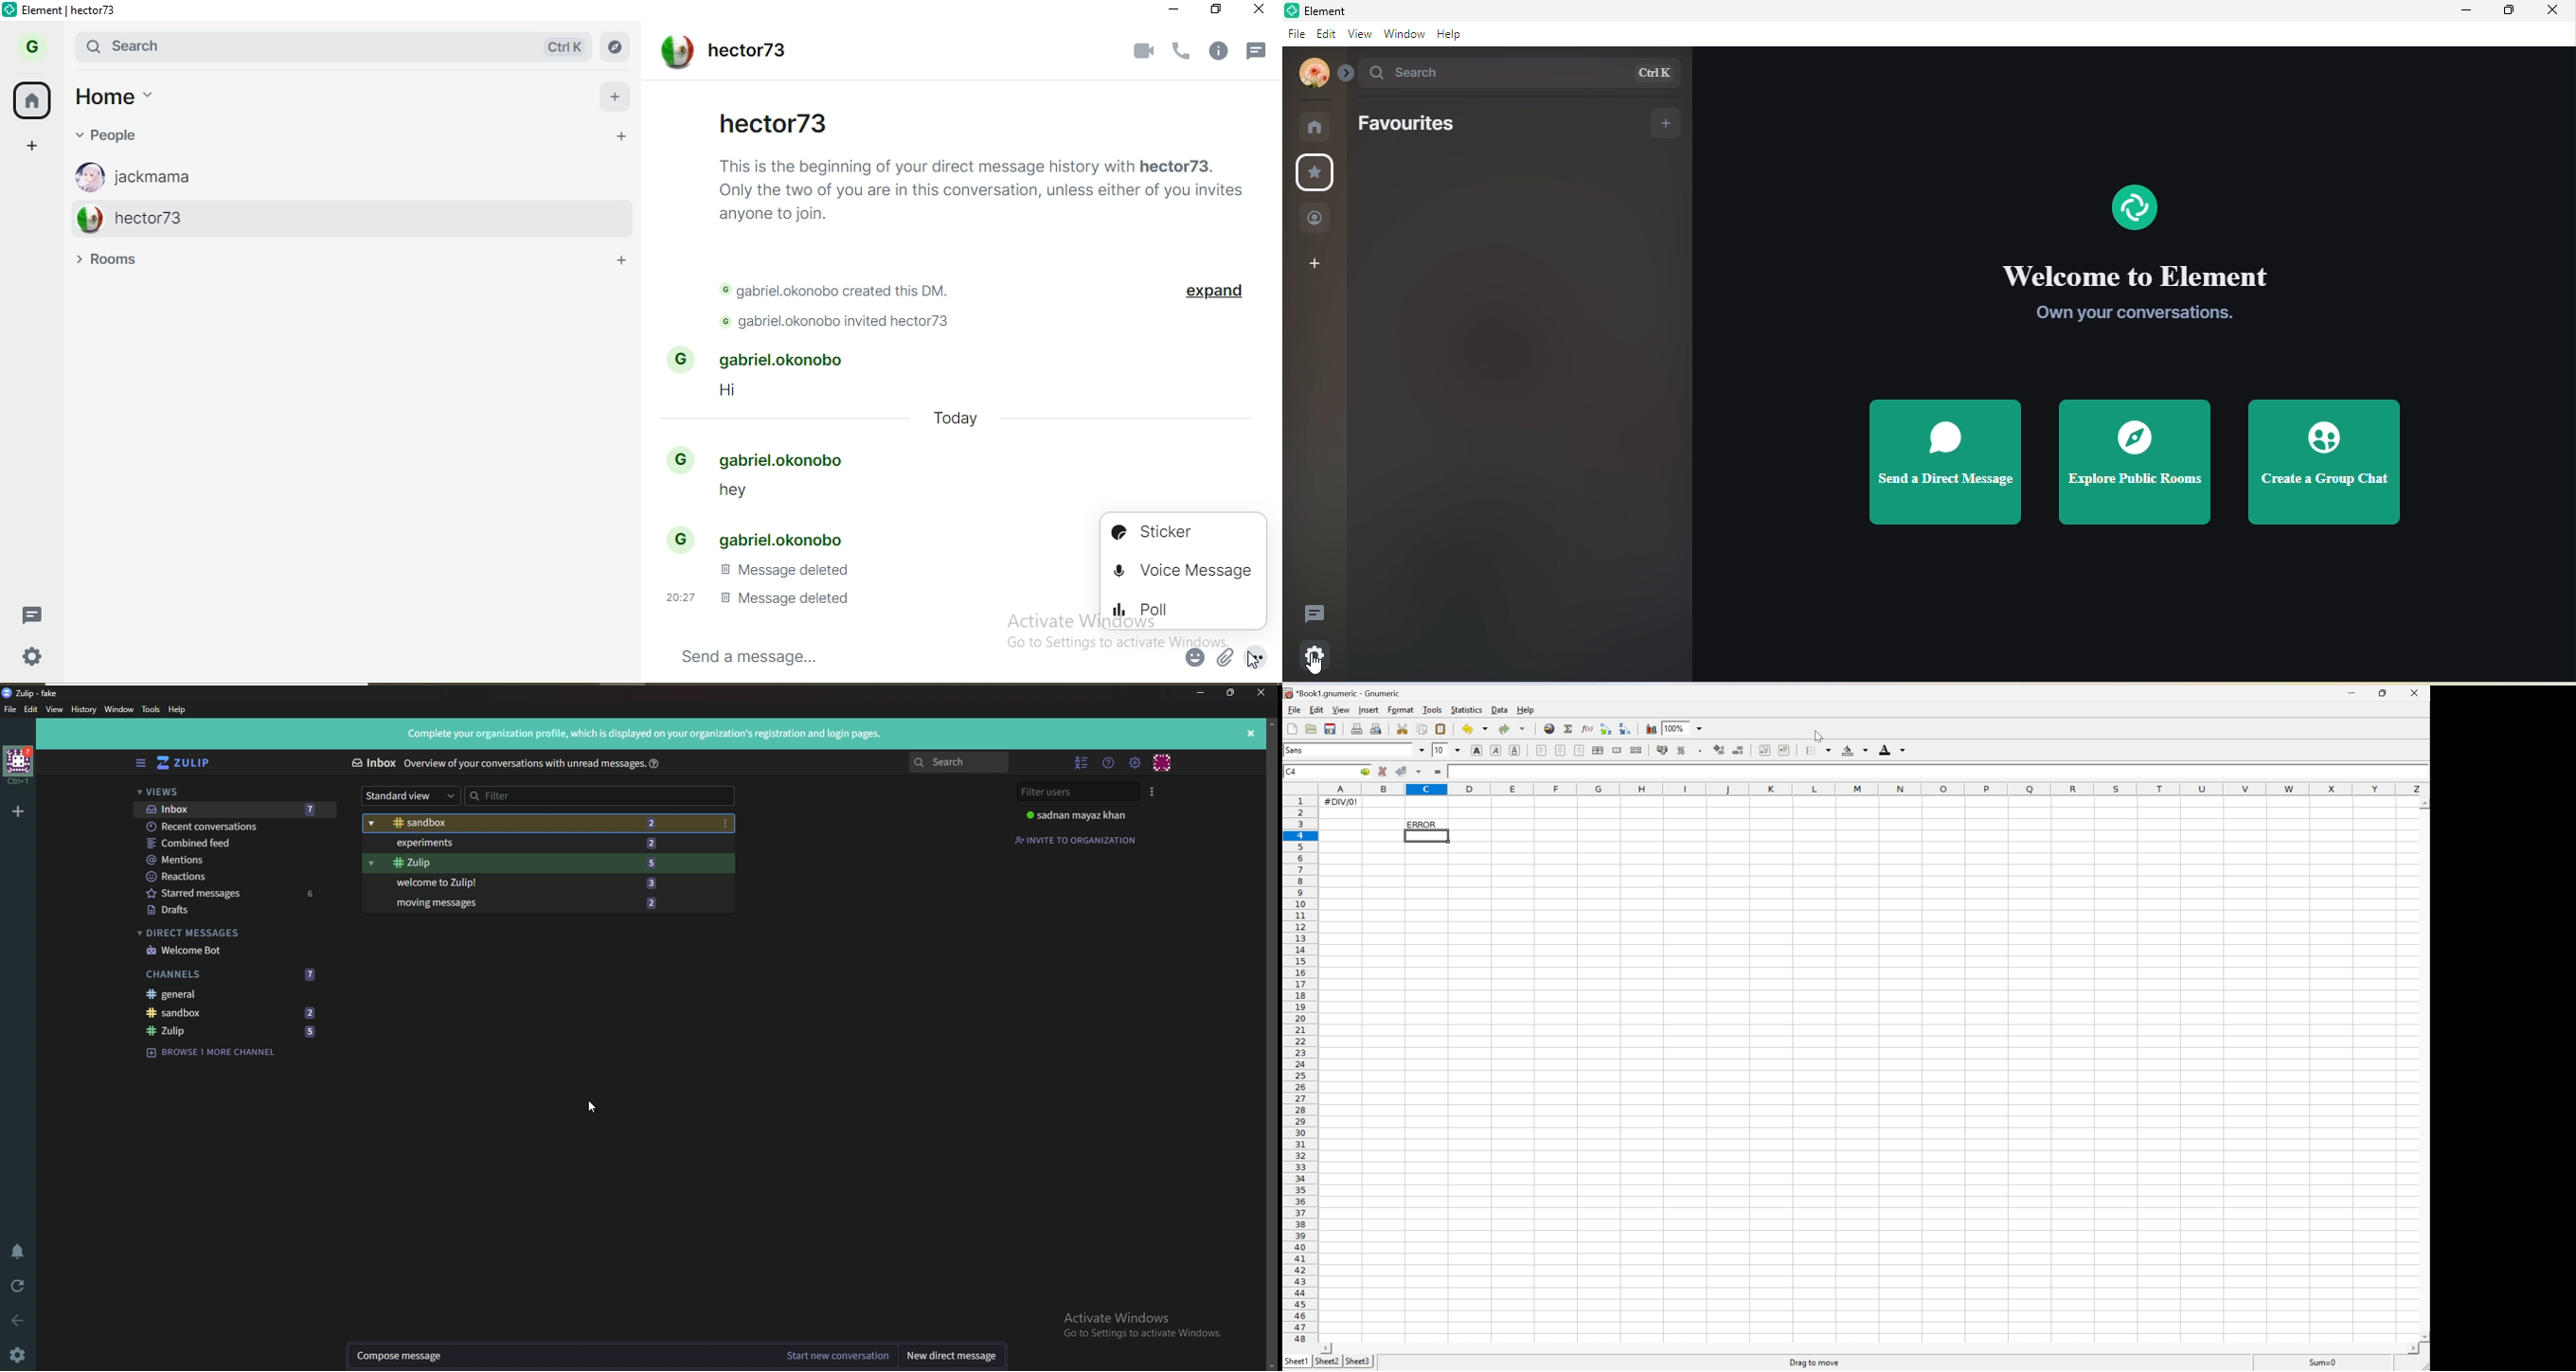  I want to click on Enter formula, so click(1437, 771).